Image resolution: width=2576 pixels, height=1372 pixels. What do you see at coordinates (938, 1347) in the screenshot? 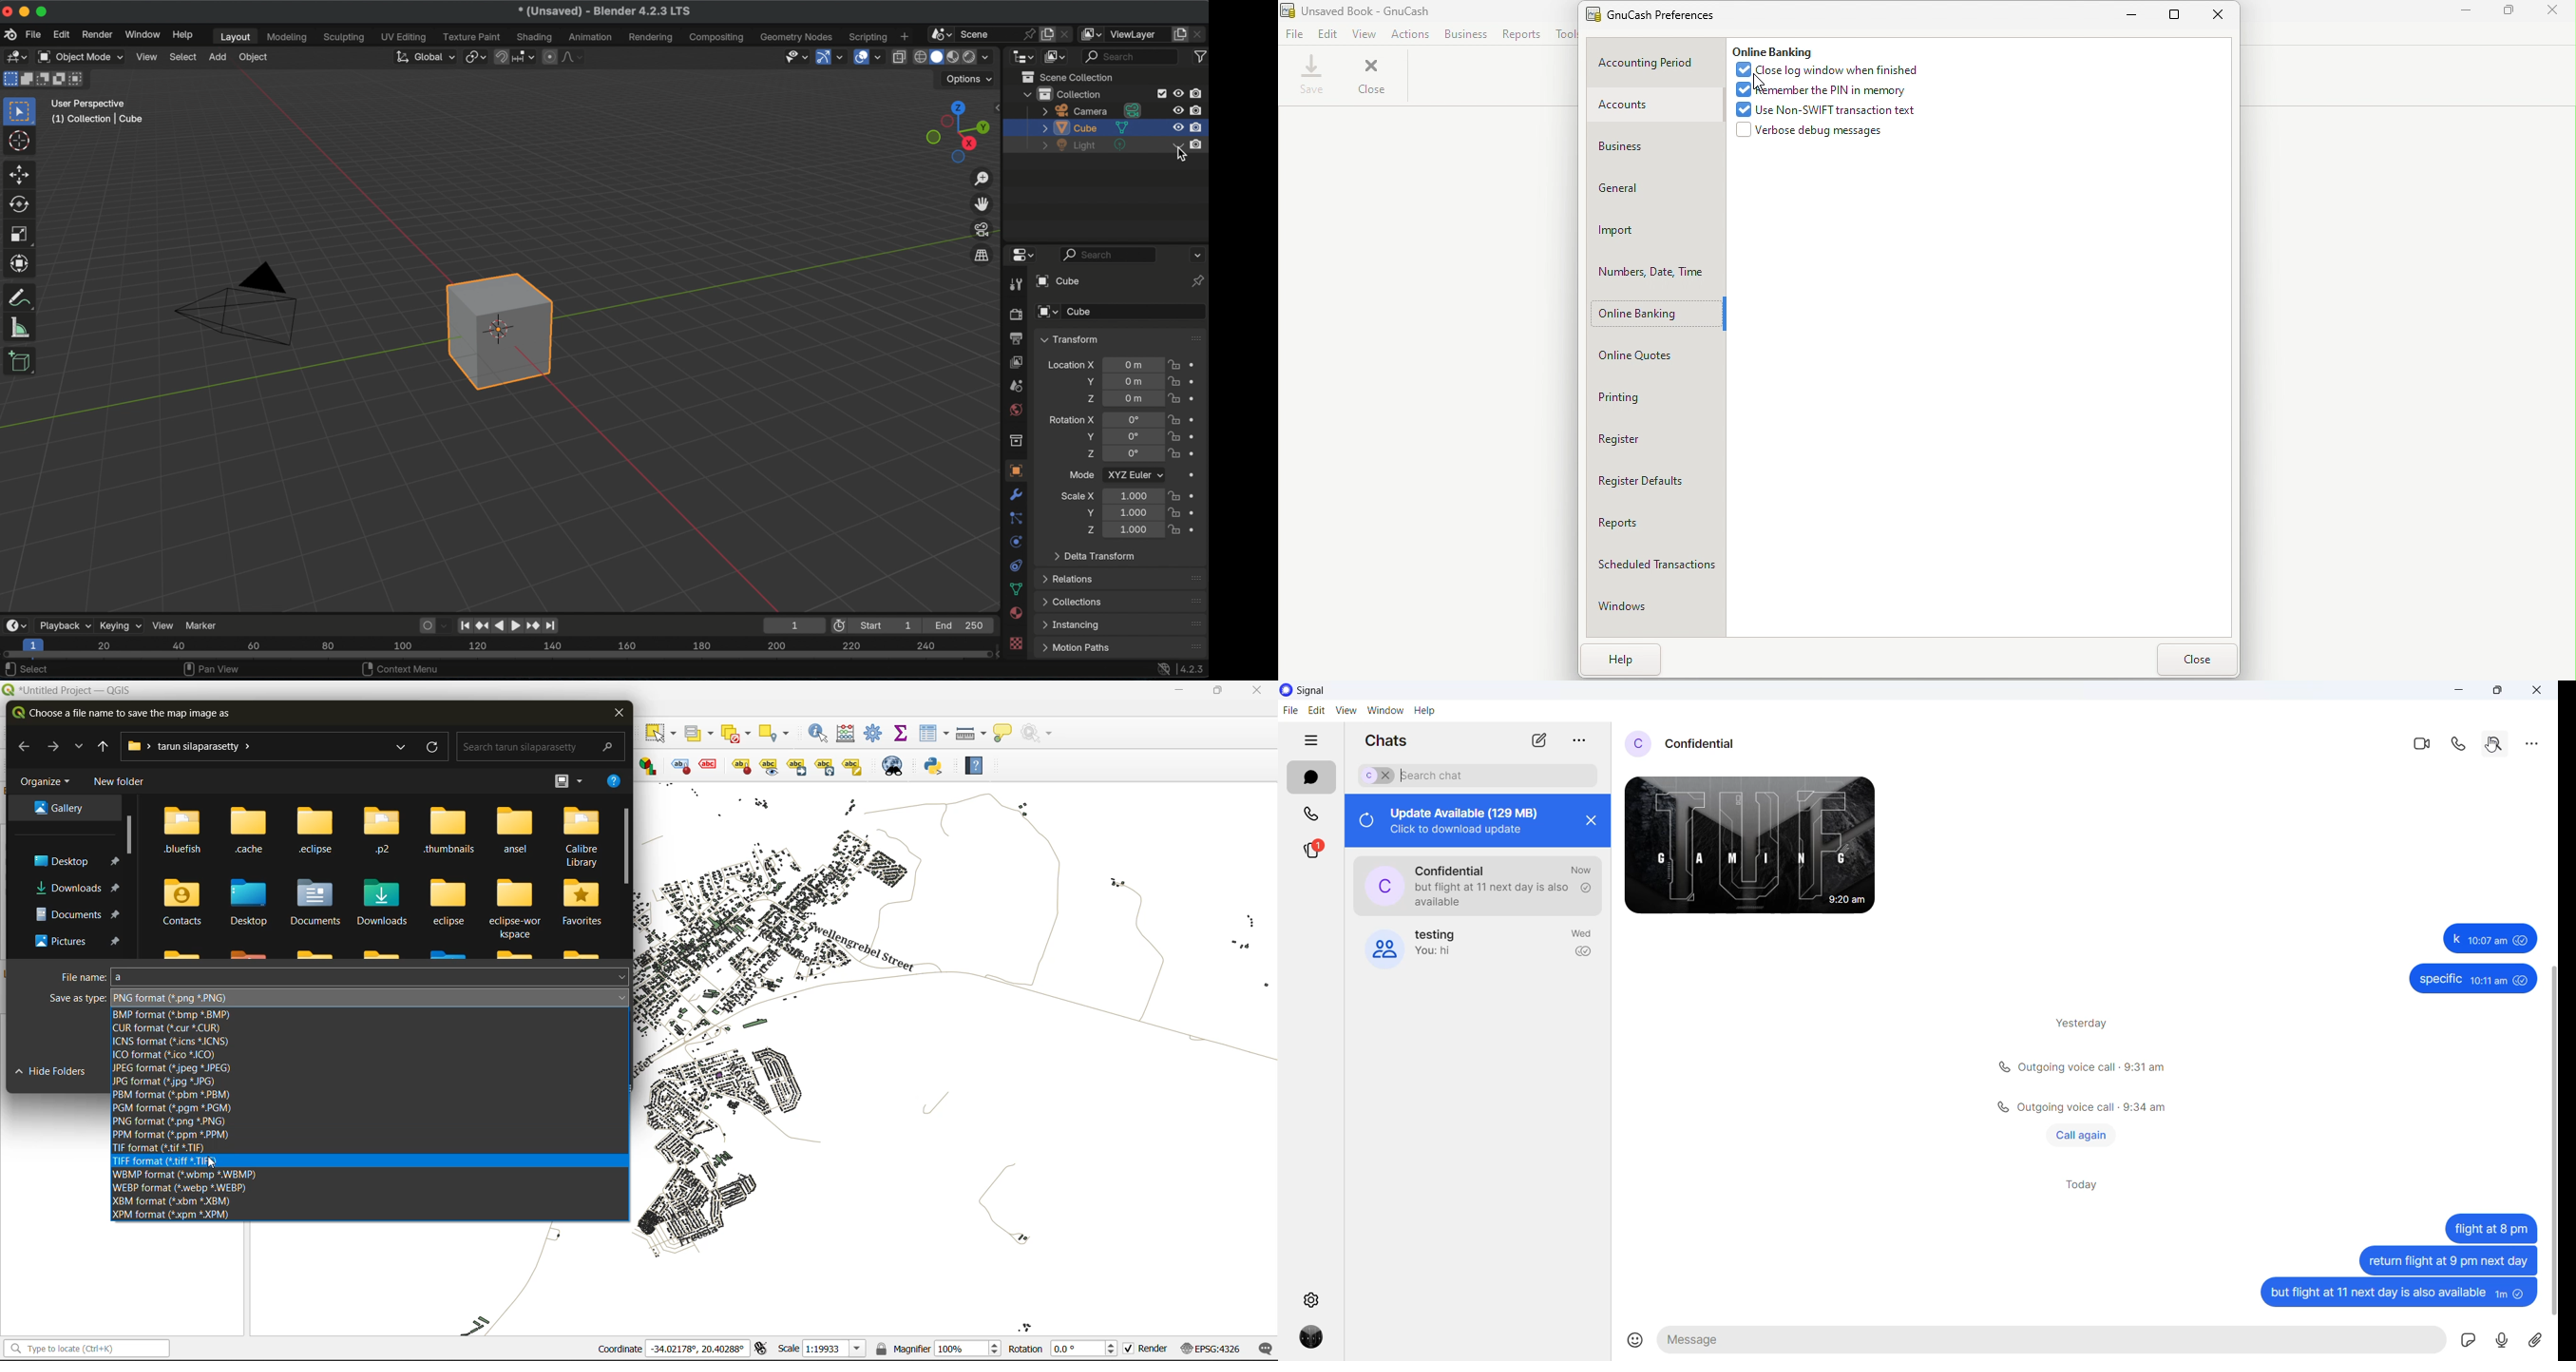
I see `magnifier` at bounding box center [938, 1347].